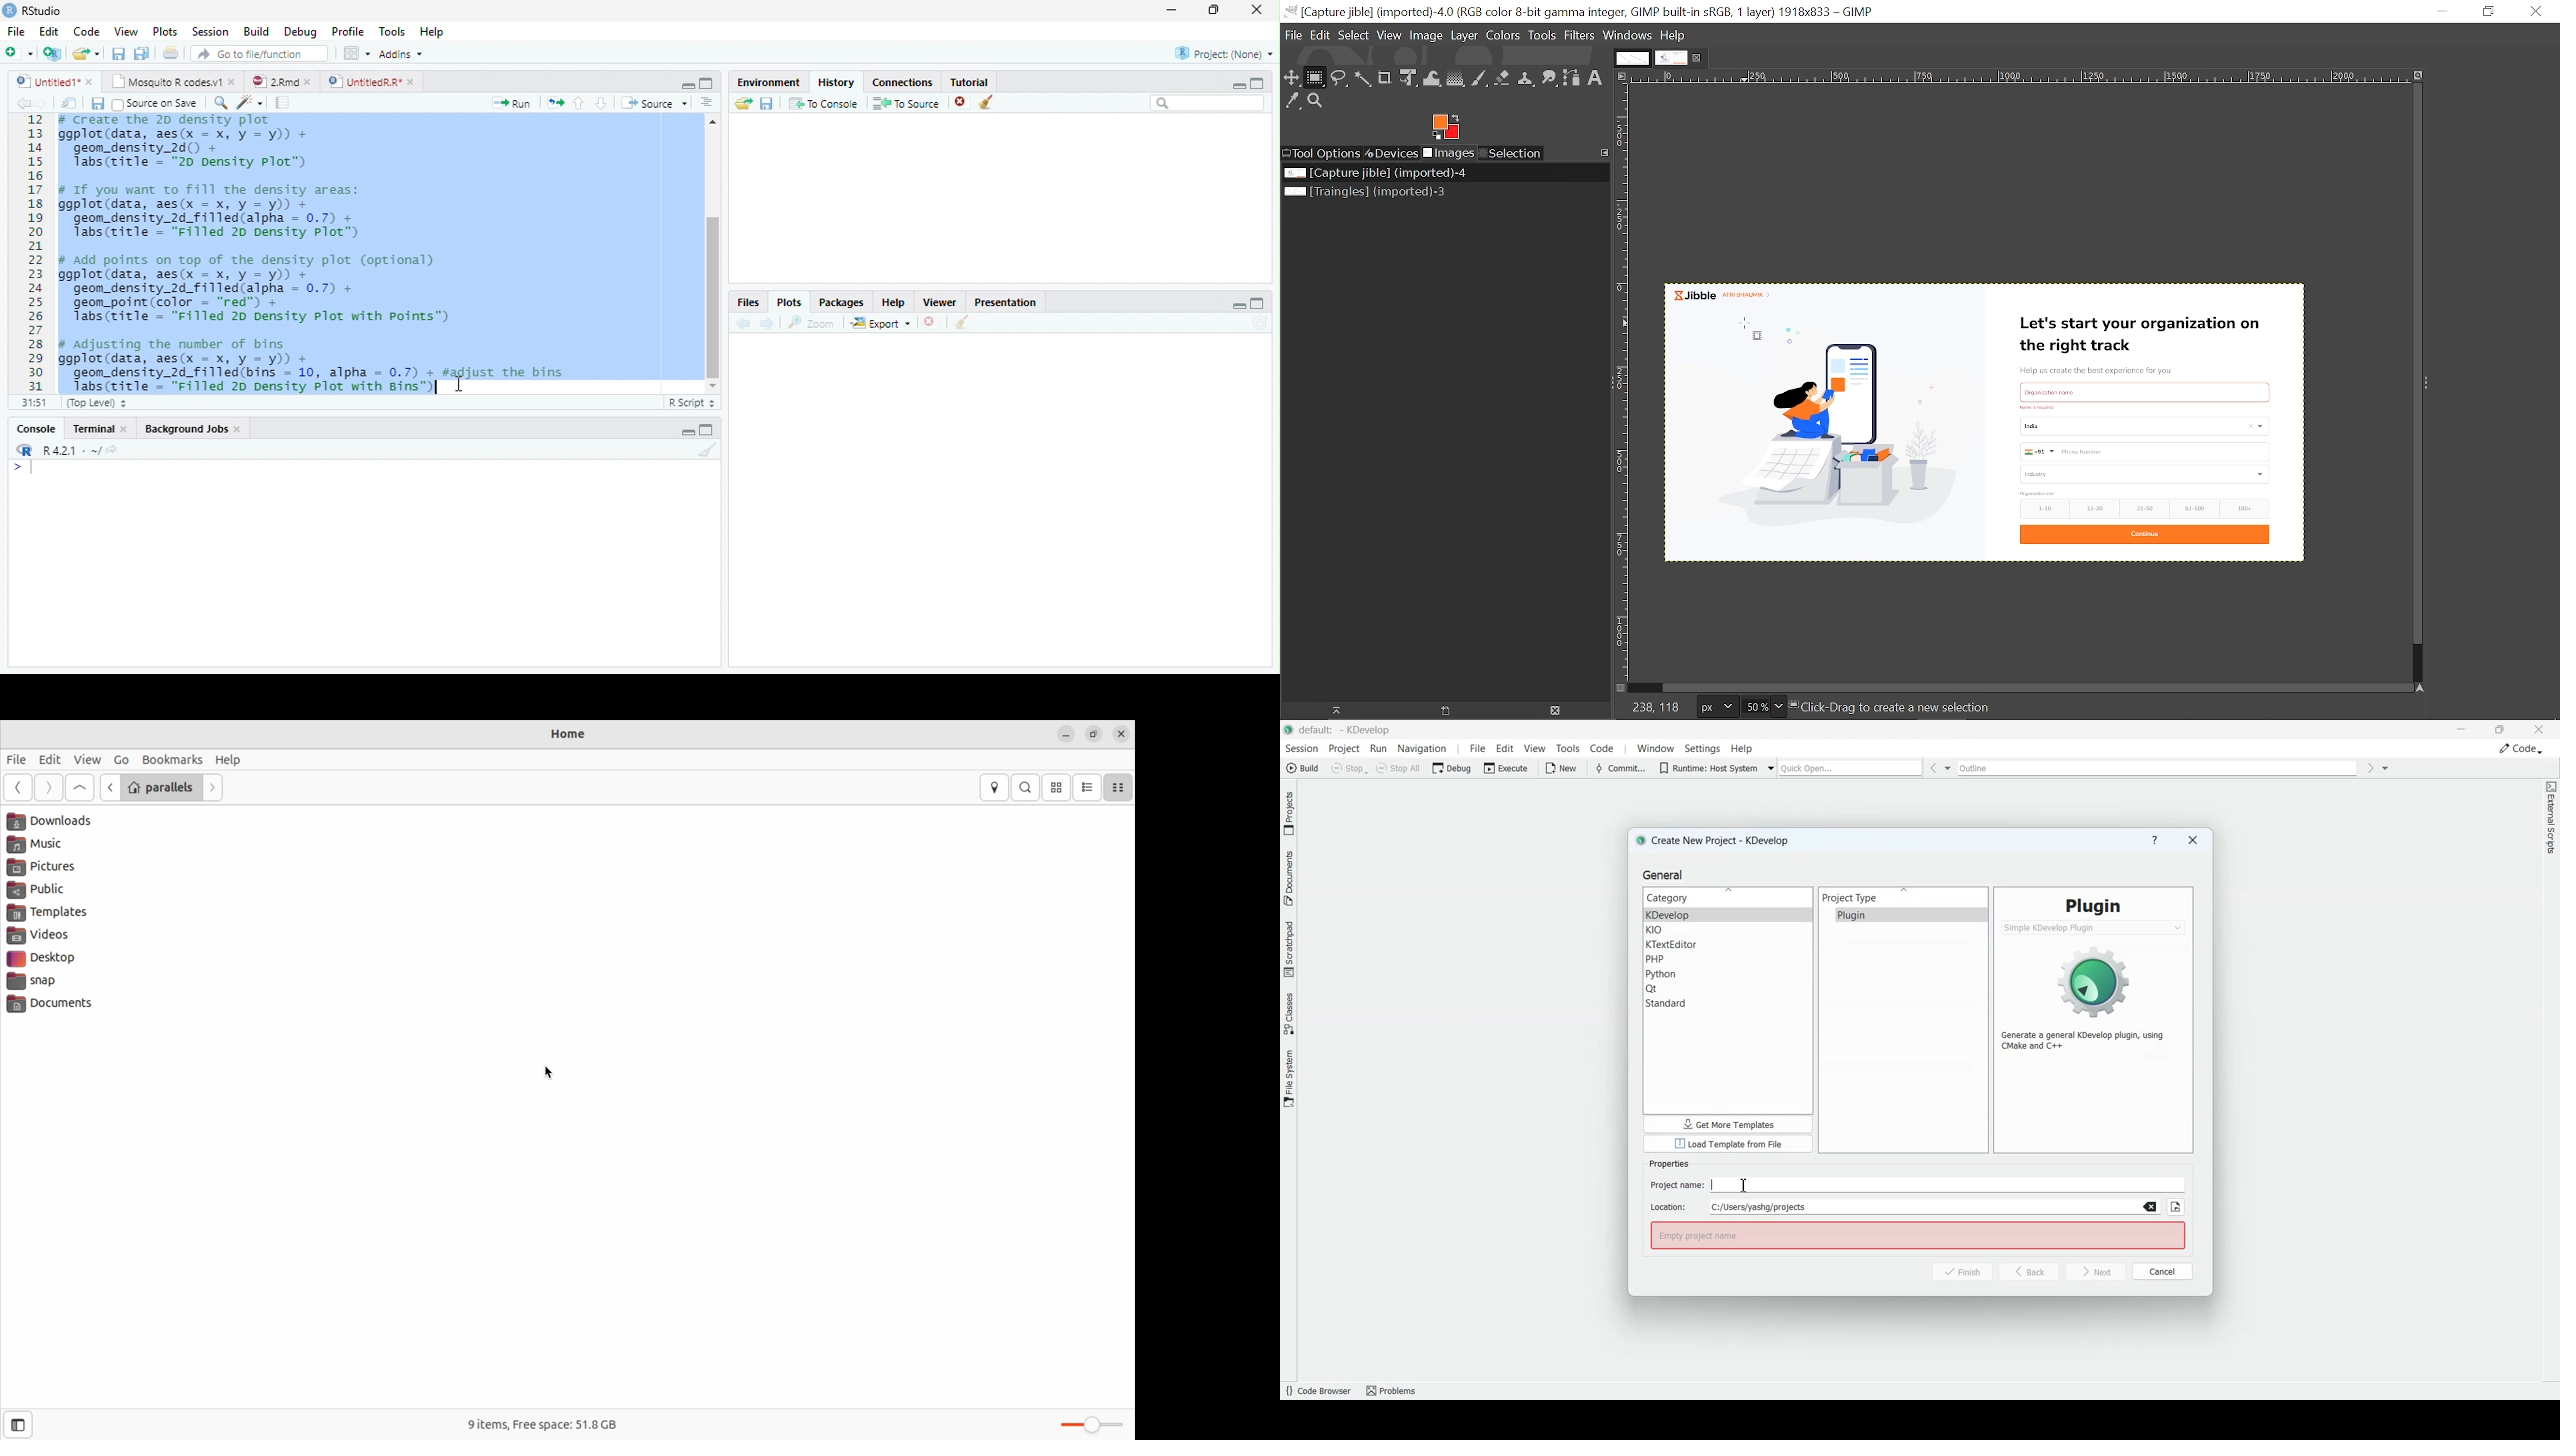 The height and width of the screenshot is (1456, 2576). Describe the element at coordinates (70, 104) in the screenshot. I see `show in window` at that location.